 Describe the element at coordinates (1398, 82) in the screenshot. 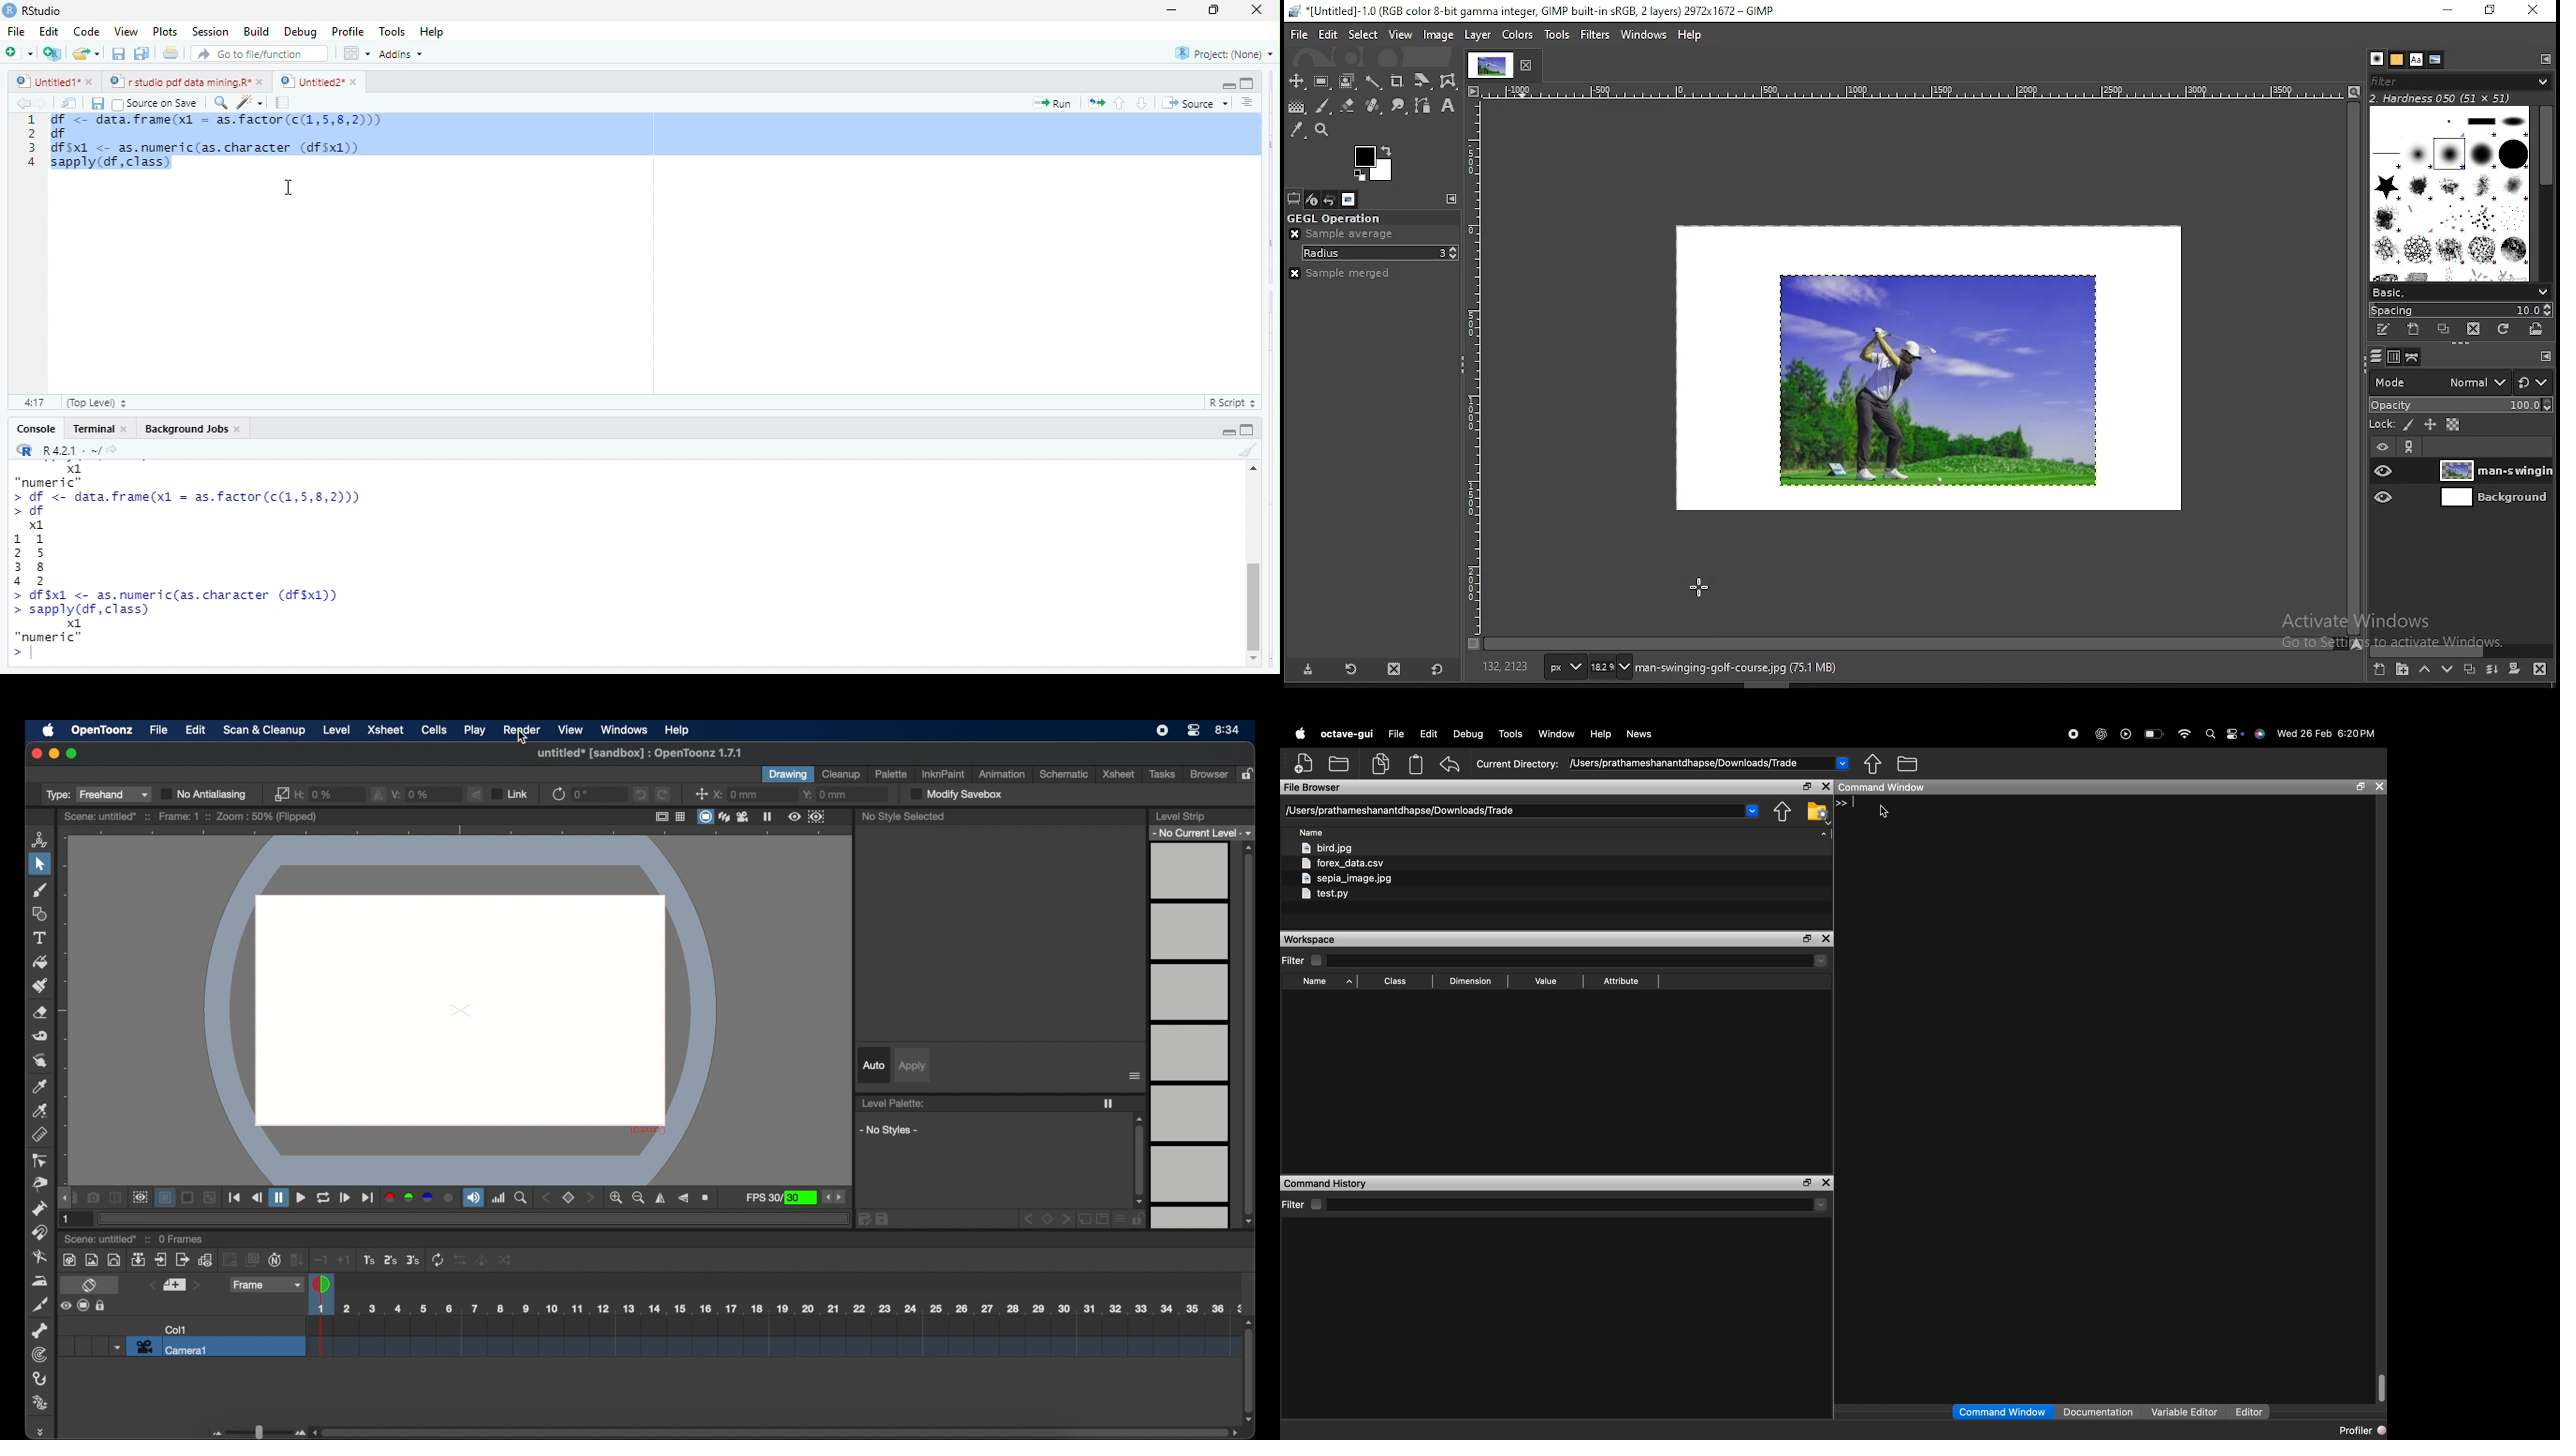

I see `crop tool` at that location.